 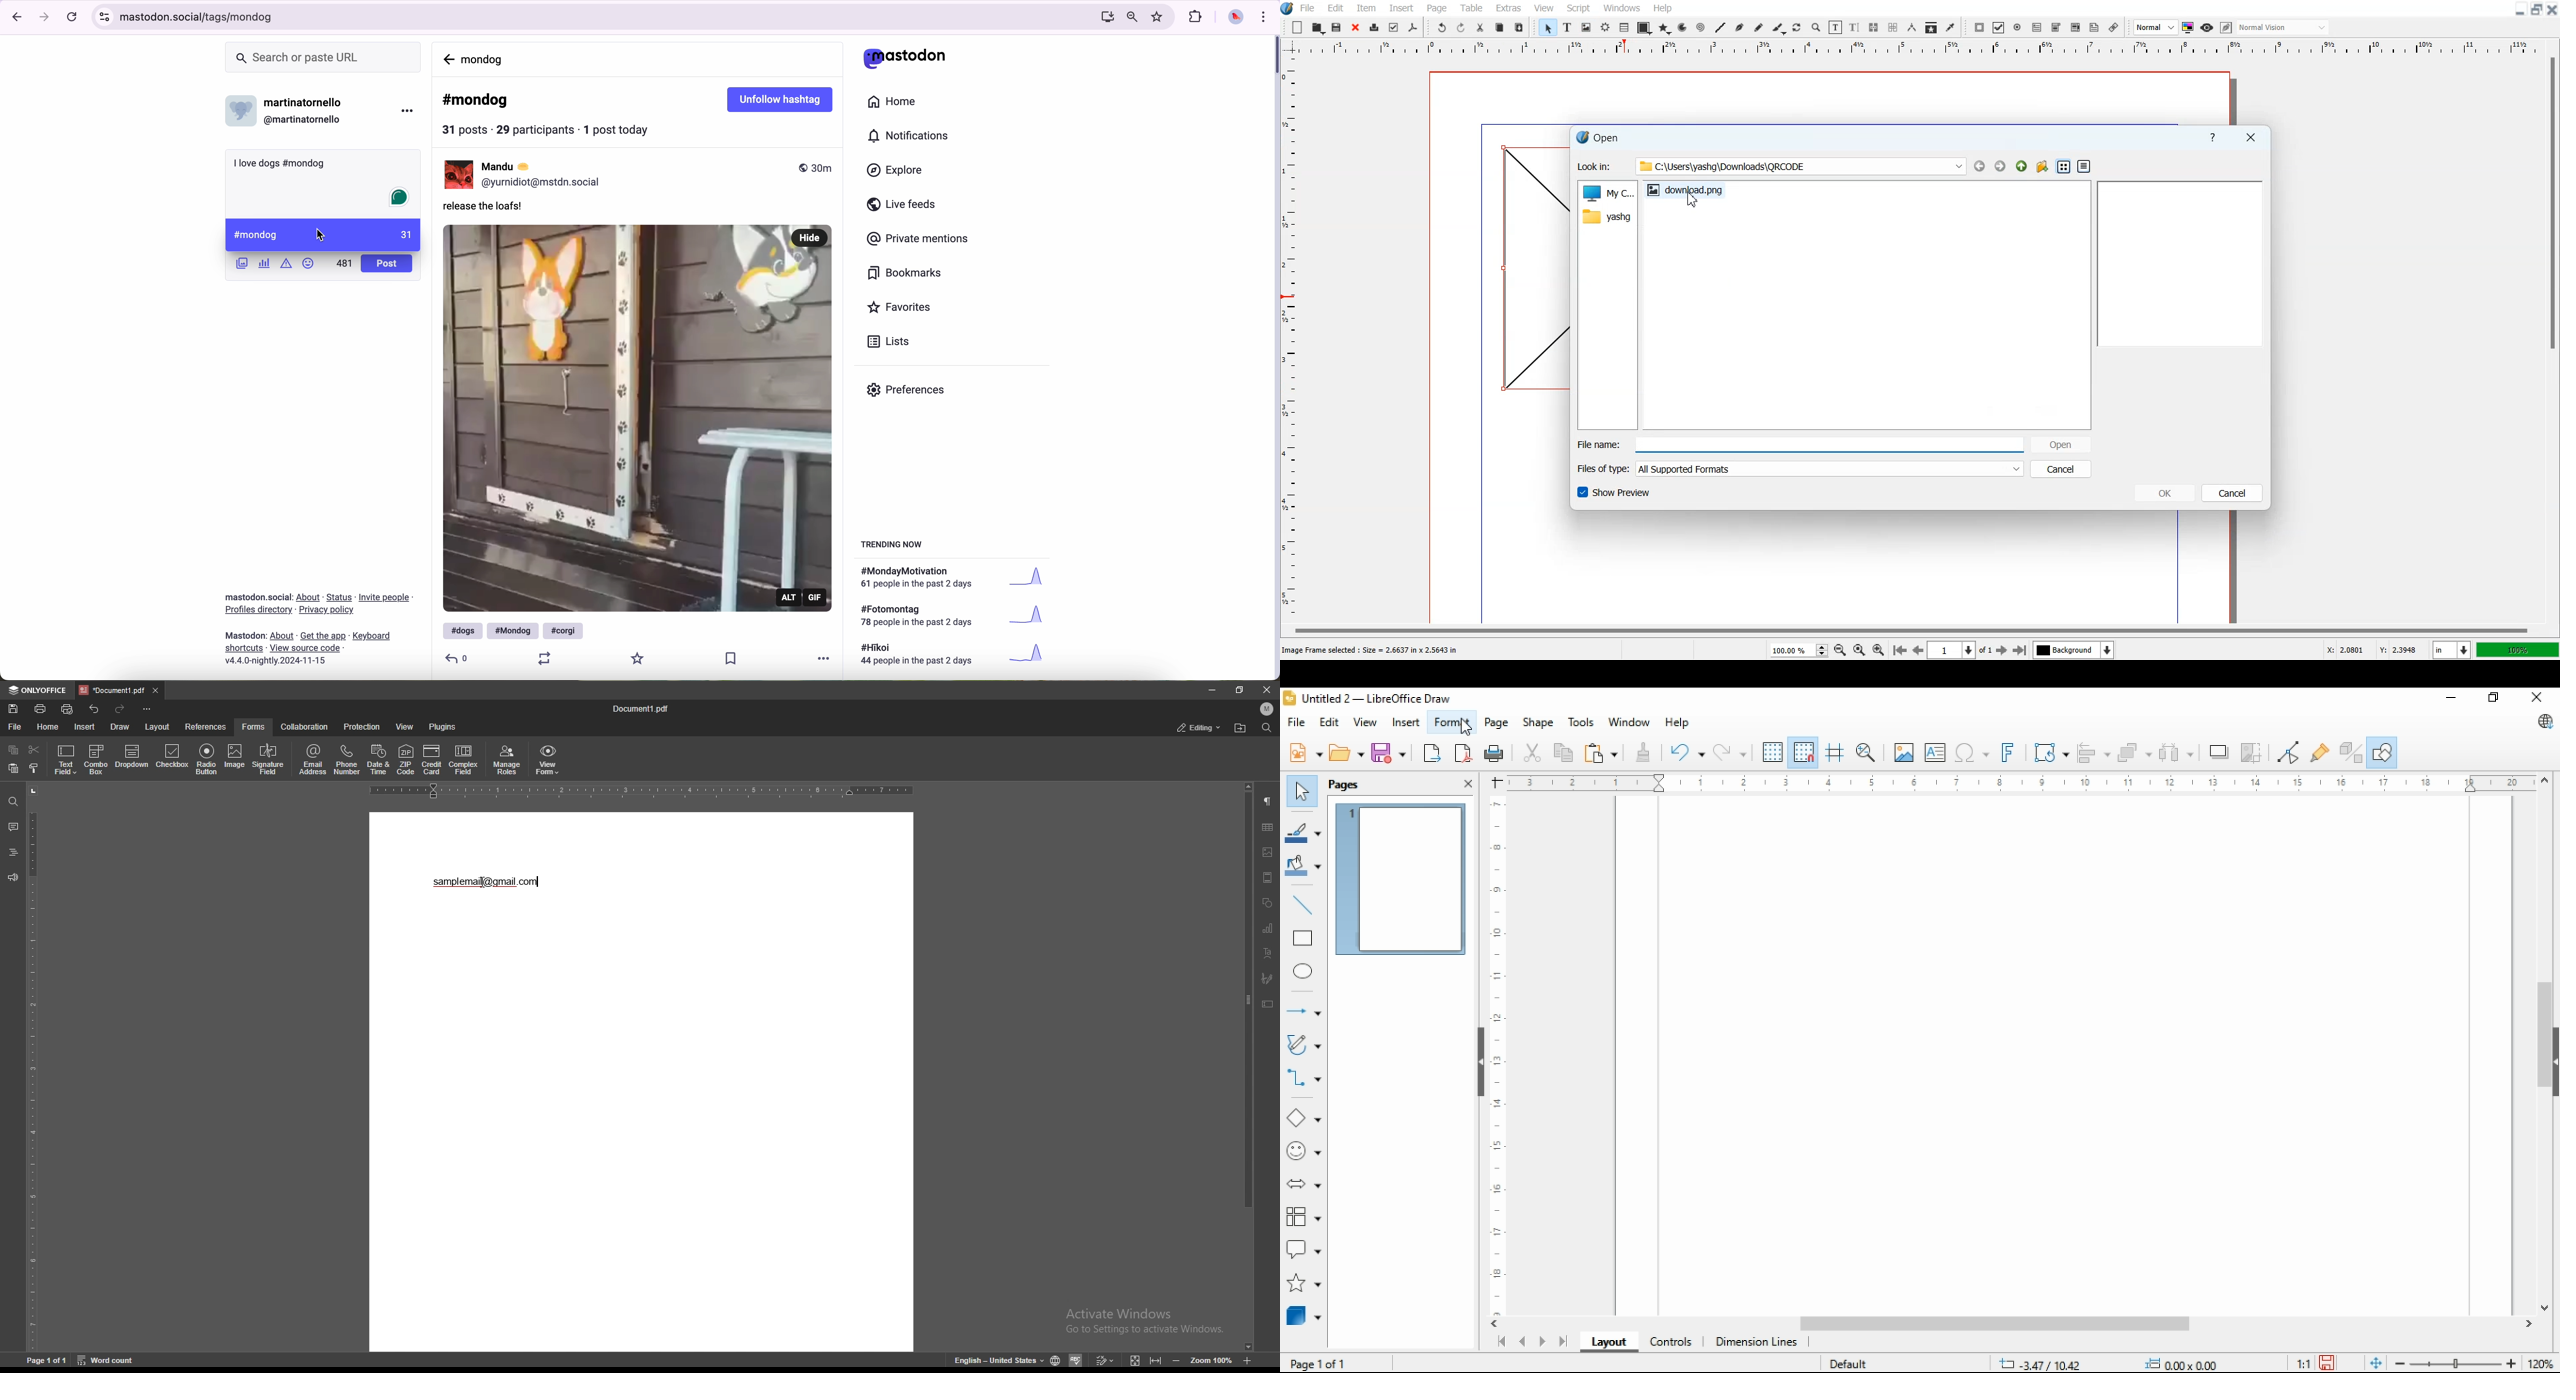 What do you see at coordinates (307, 103) in the screenshot?
I see `user name` at bounding box center [307, 103].